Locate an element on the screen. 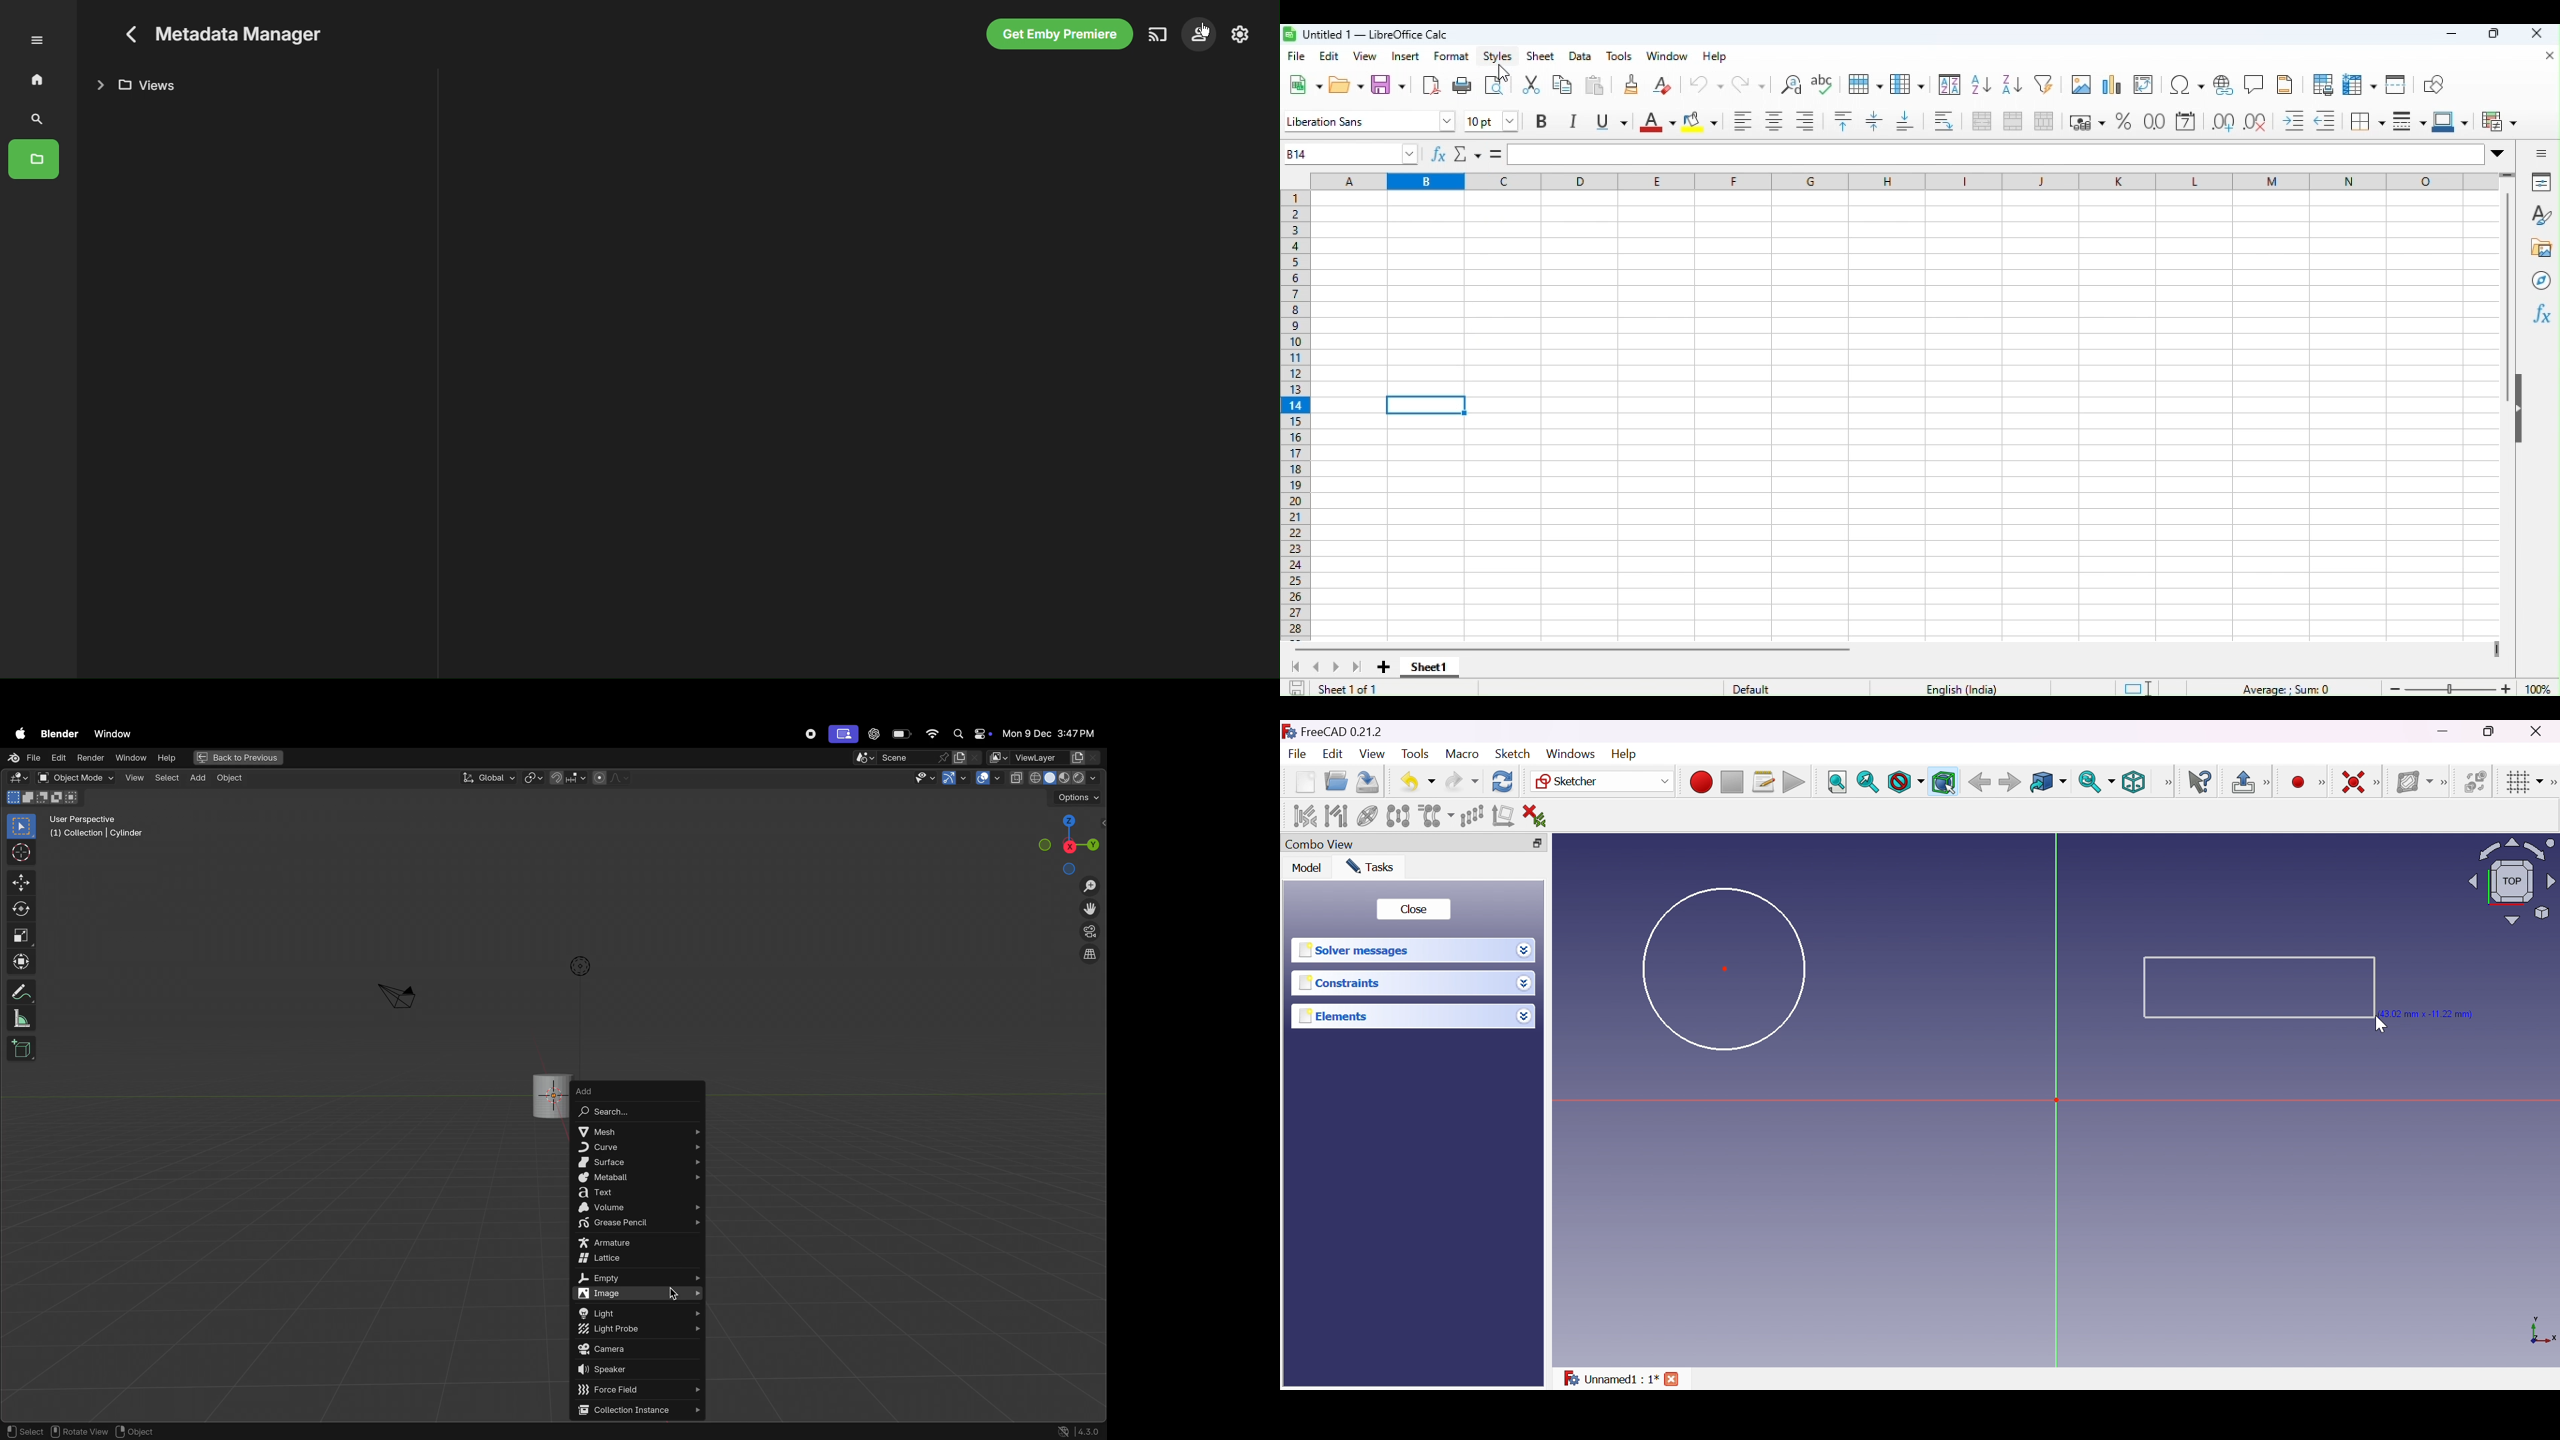  Sort ascending is located at coordinates (1979, 85).